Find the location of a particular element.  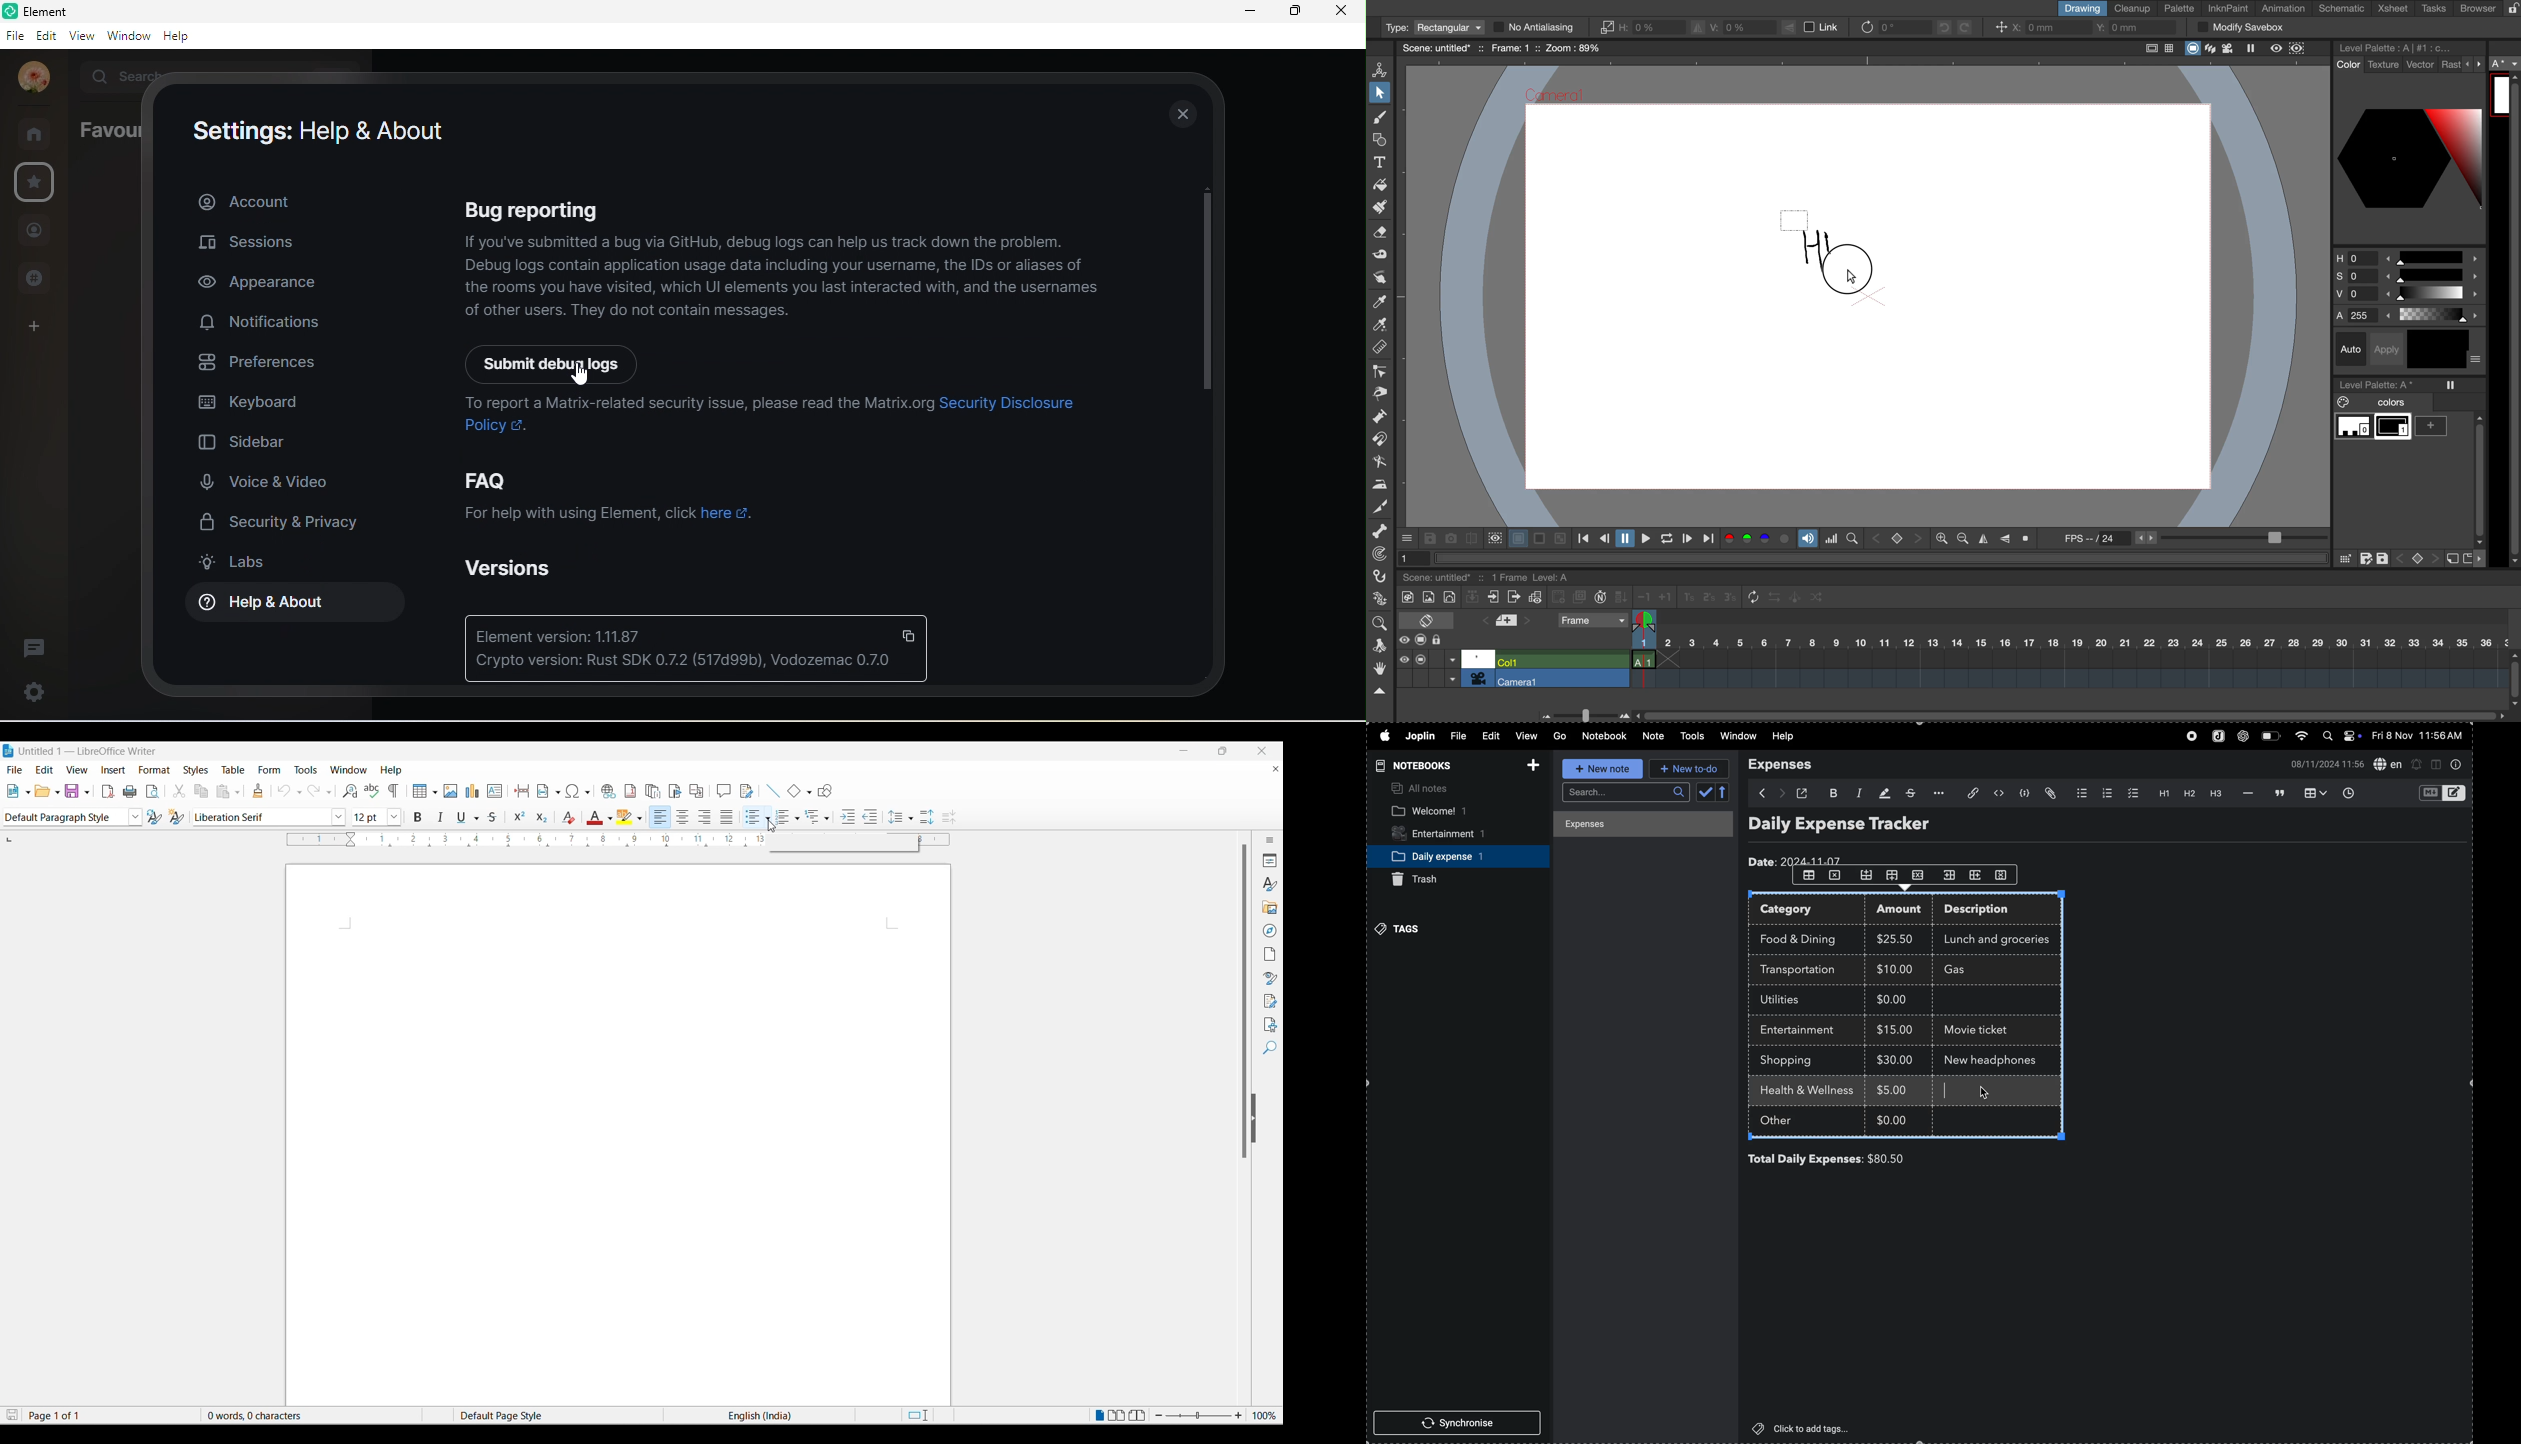

utilites is located at coordinates (1789, 1000).